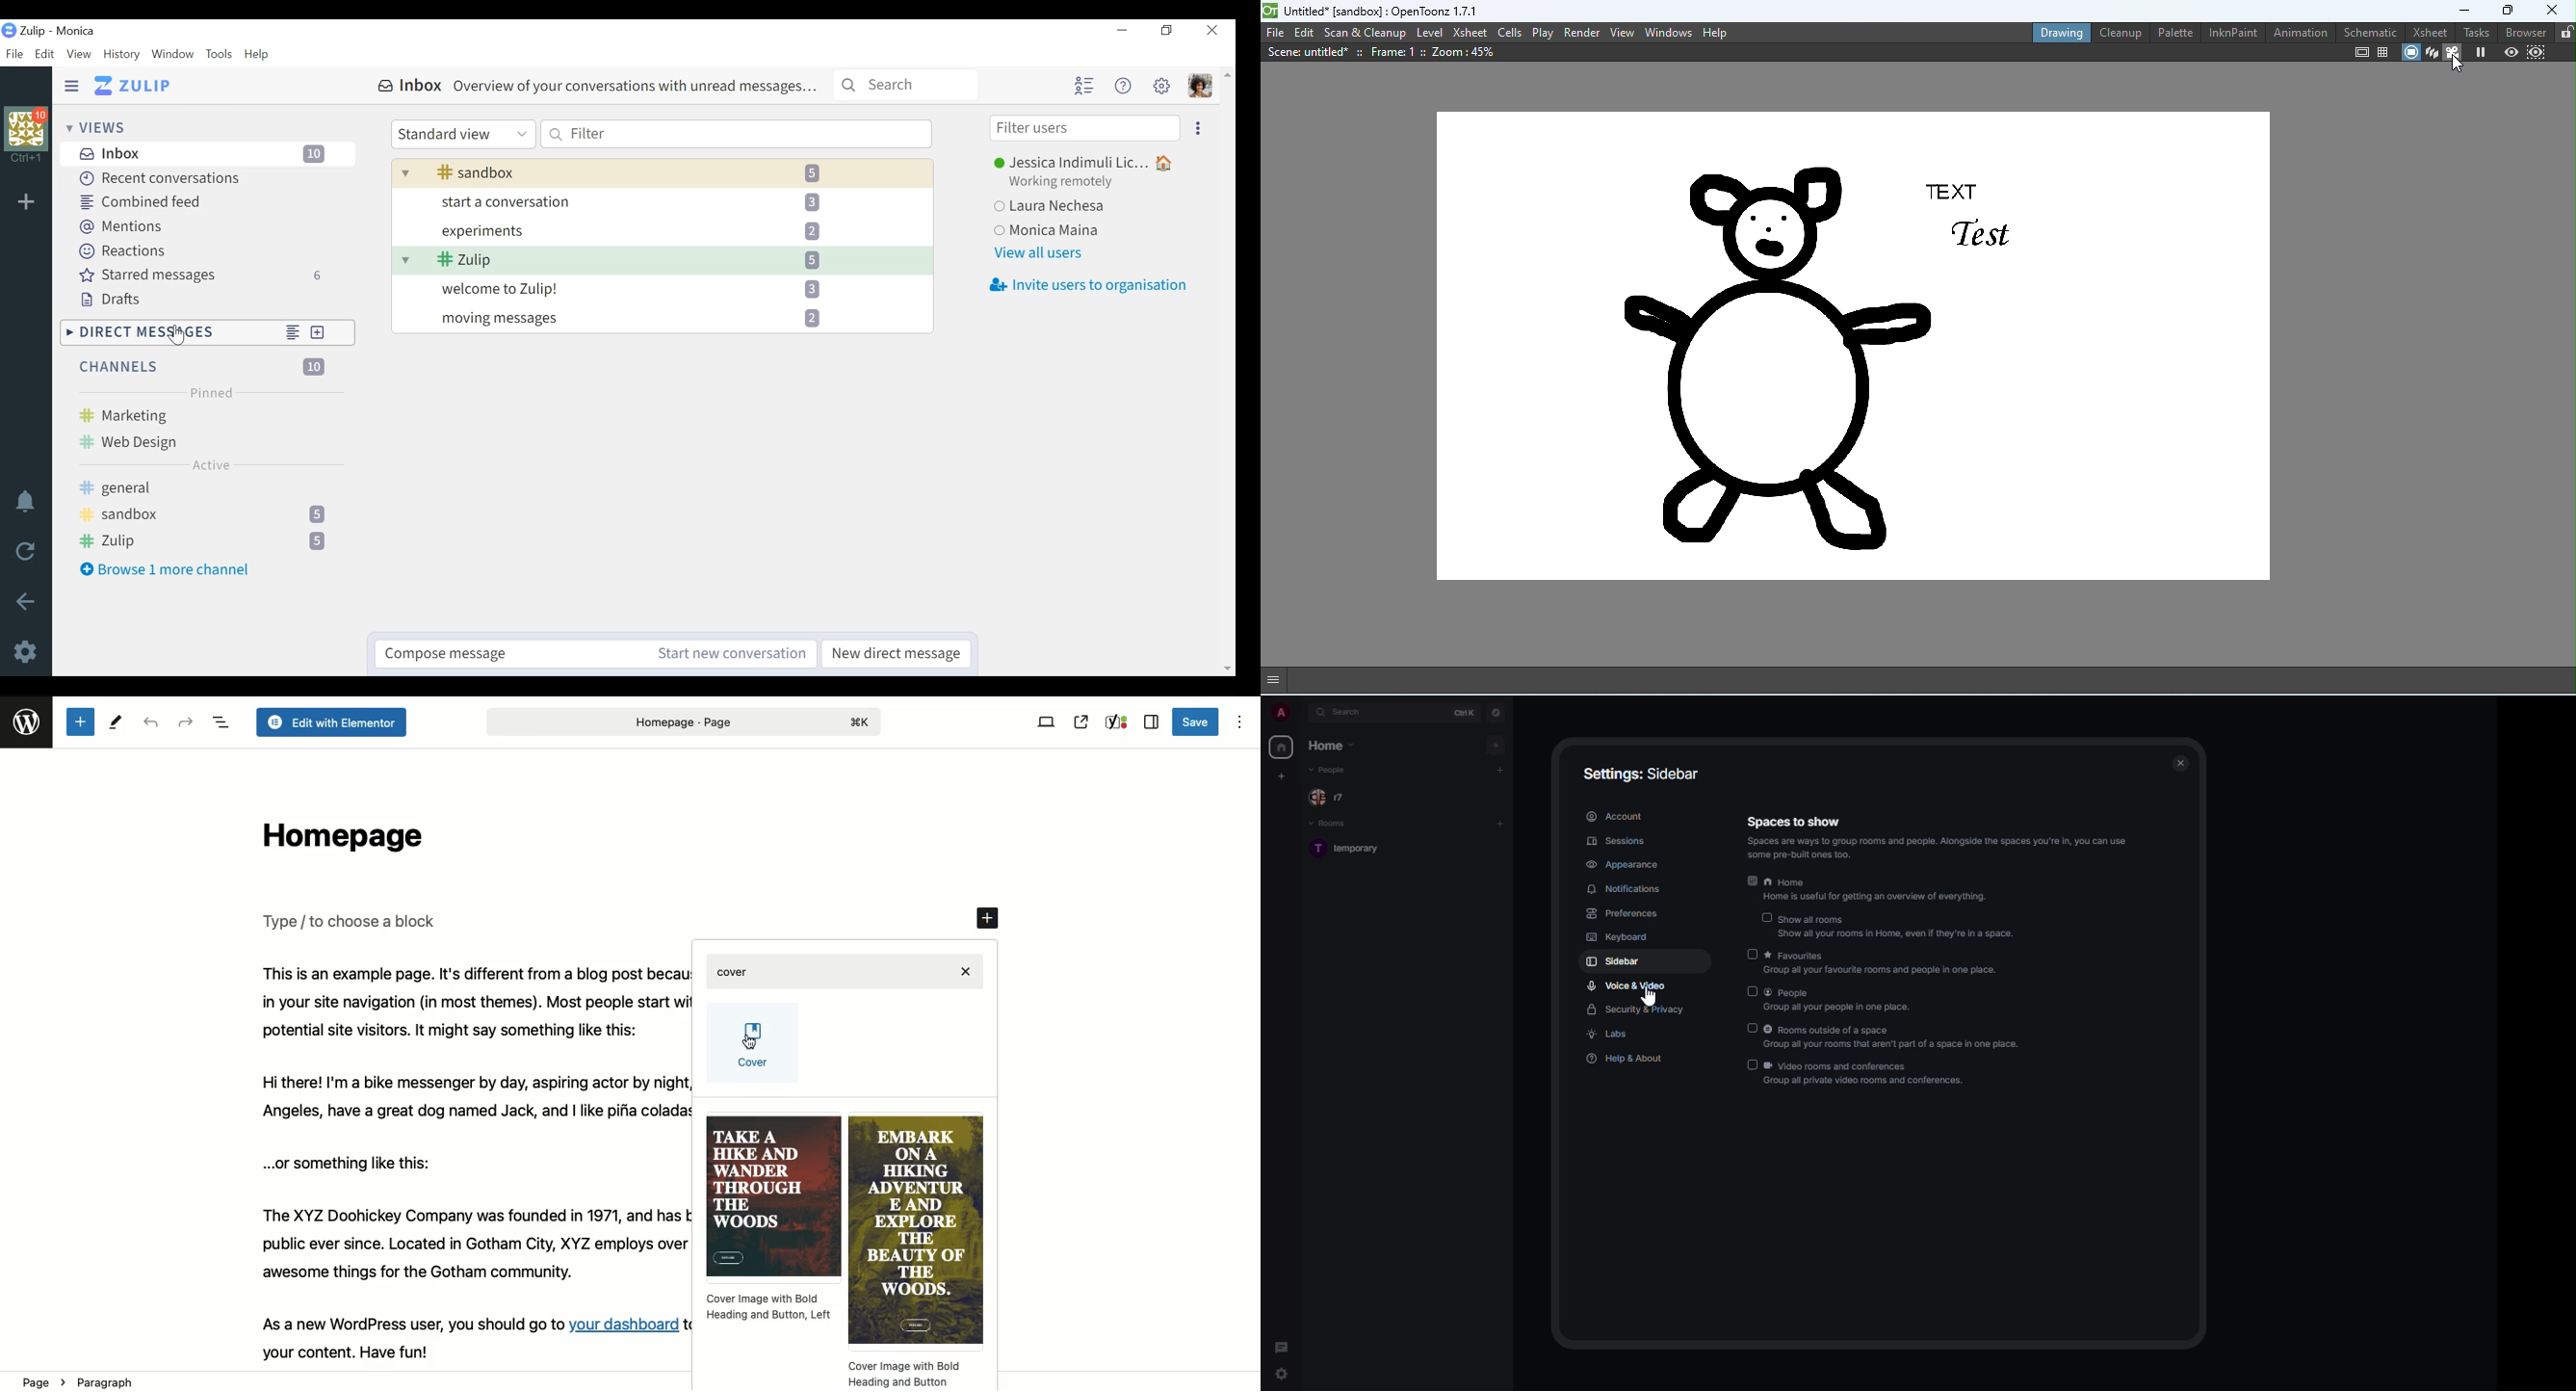 The height and width of the screenshot is (1400, 2576). What do you see at coordinates (1085, 284) in the screenshot?
I see `Invite users to organisation` at bounding box center [1085, 284].